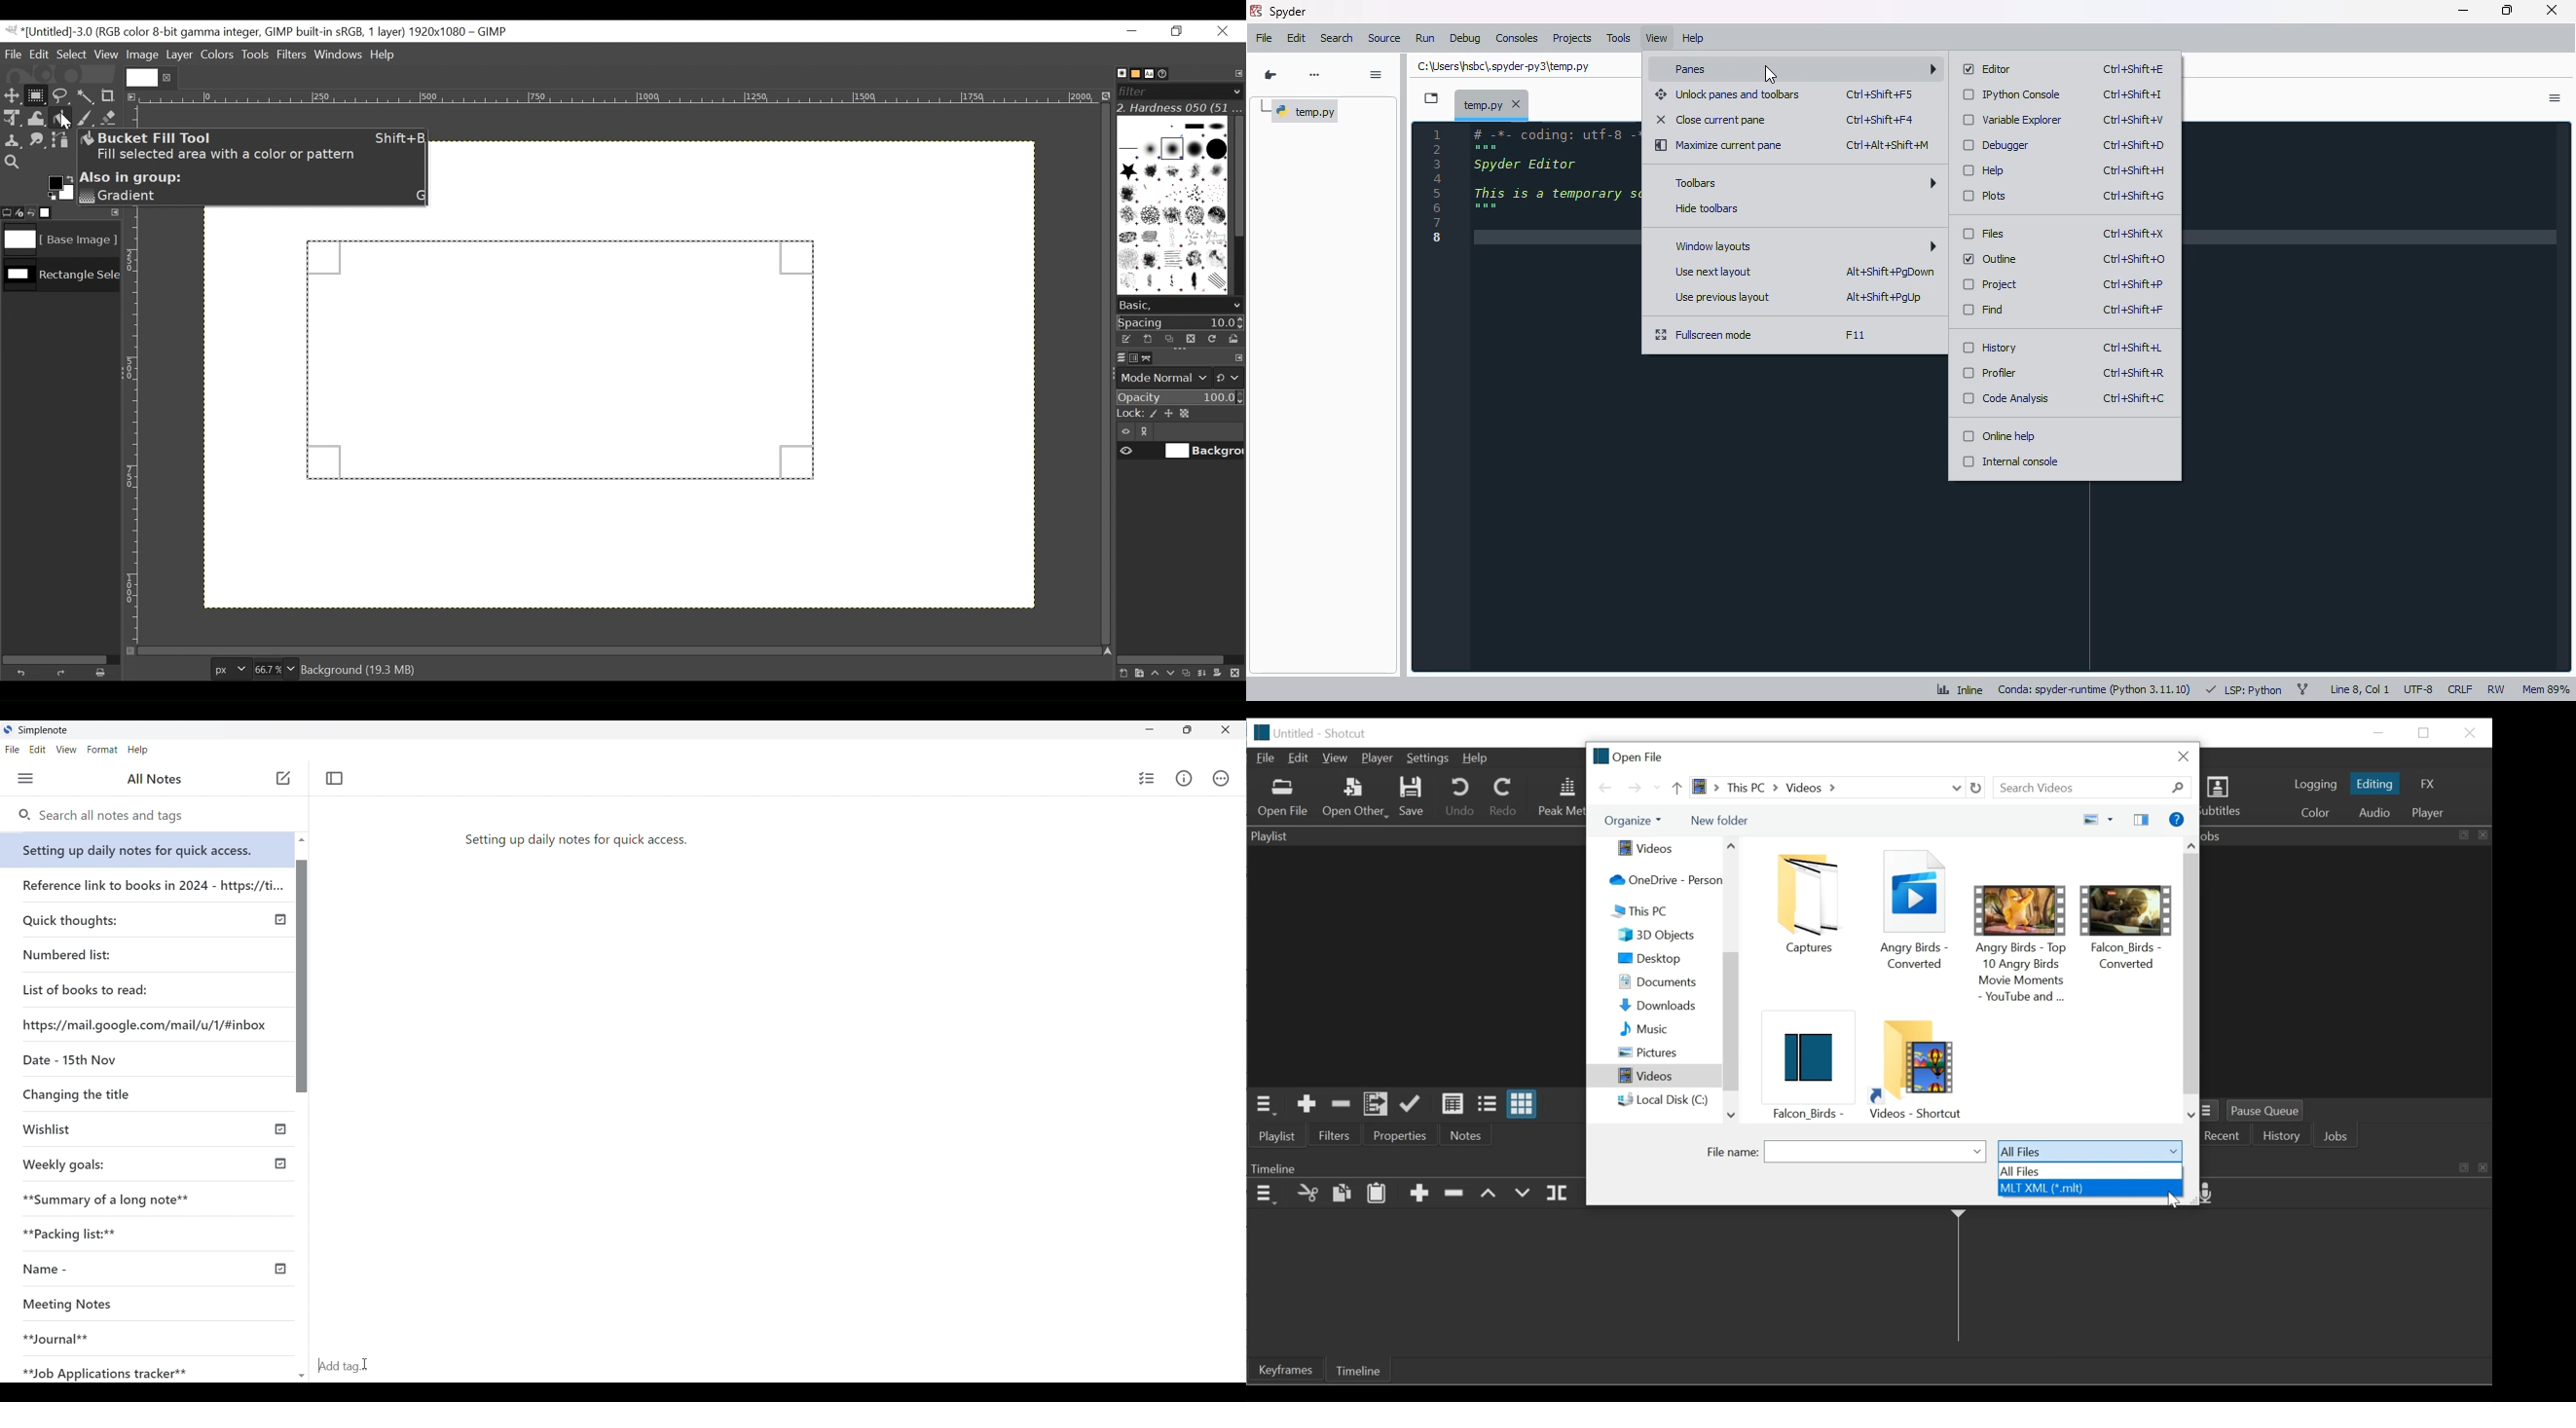  What do you see at coordinates (1708, 208) in the screenshot?
I see `hide toolbars` at bounding box center [1708, 208].